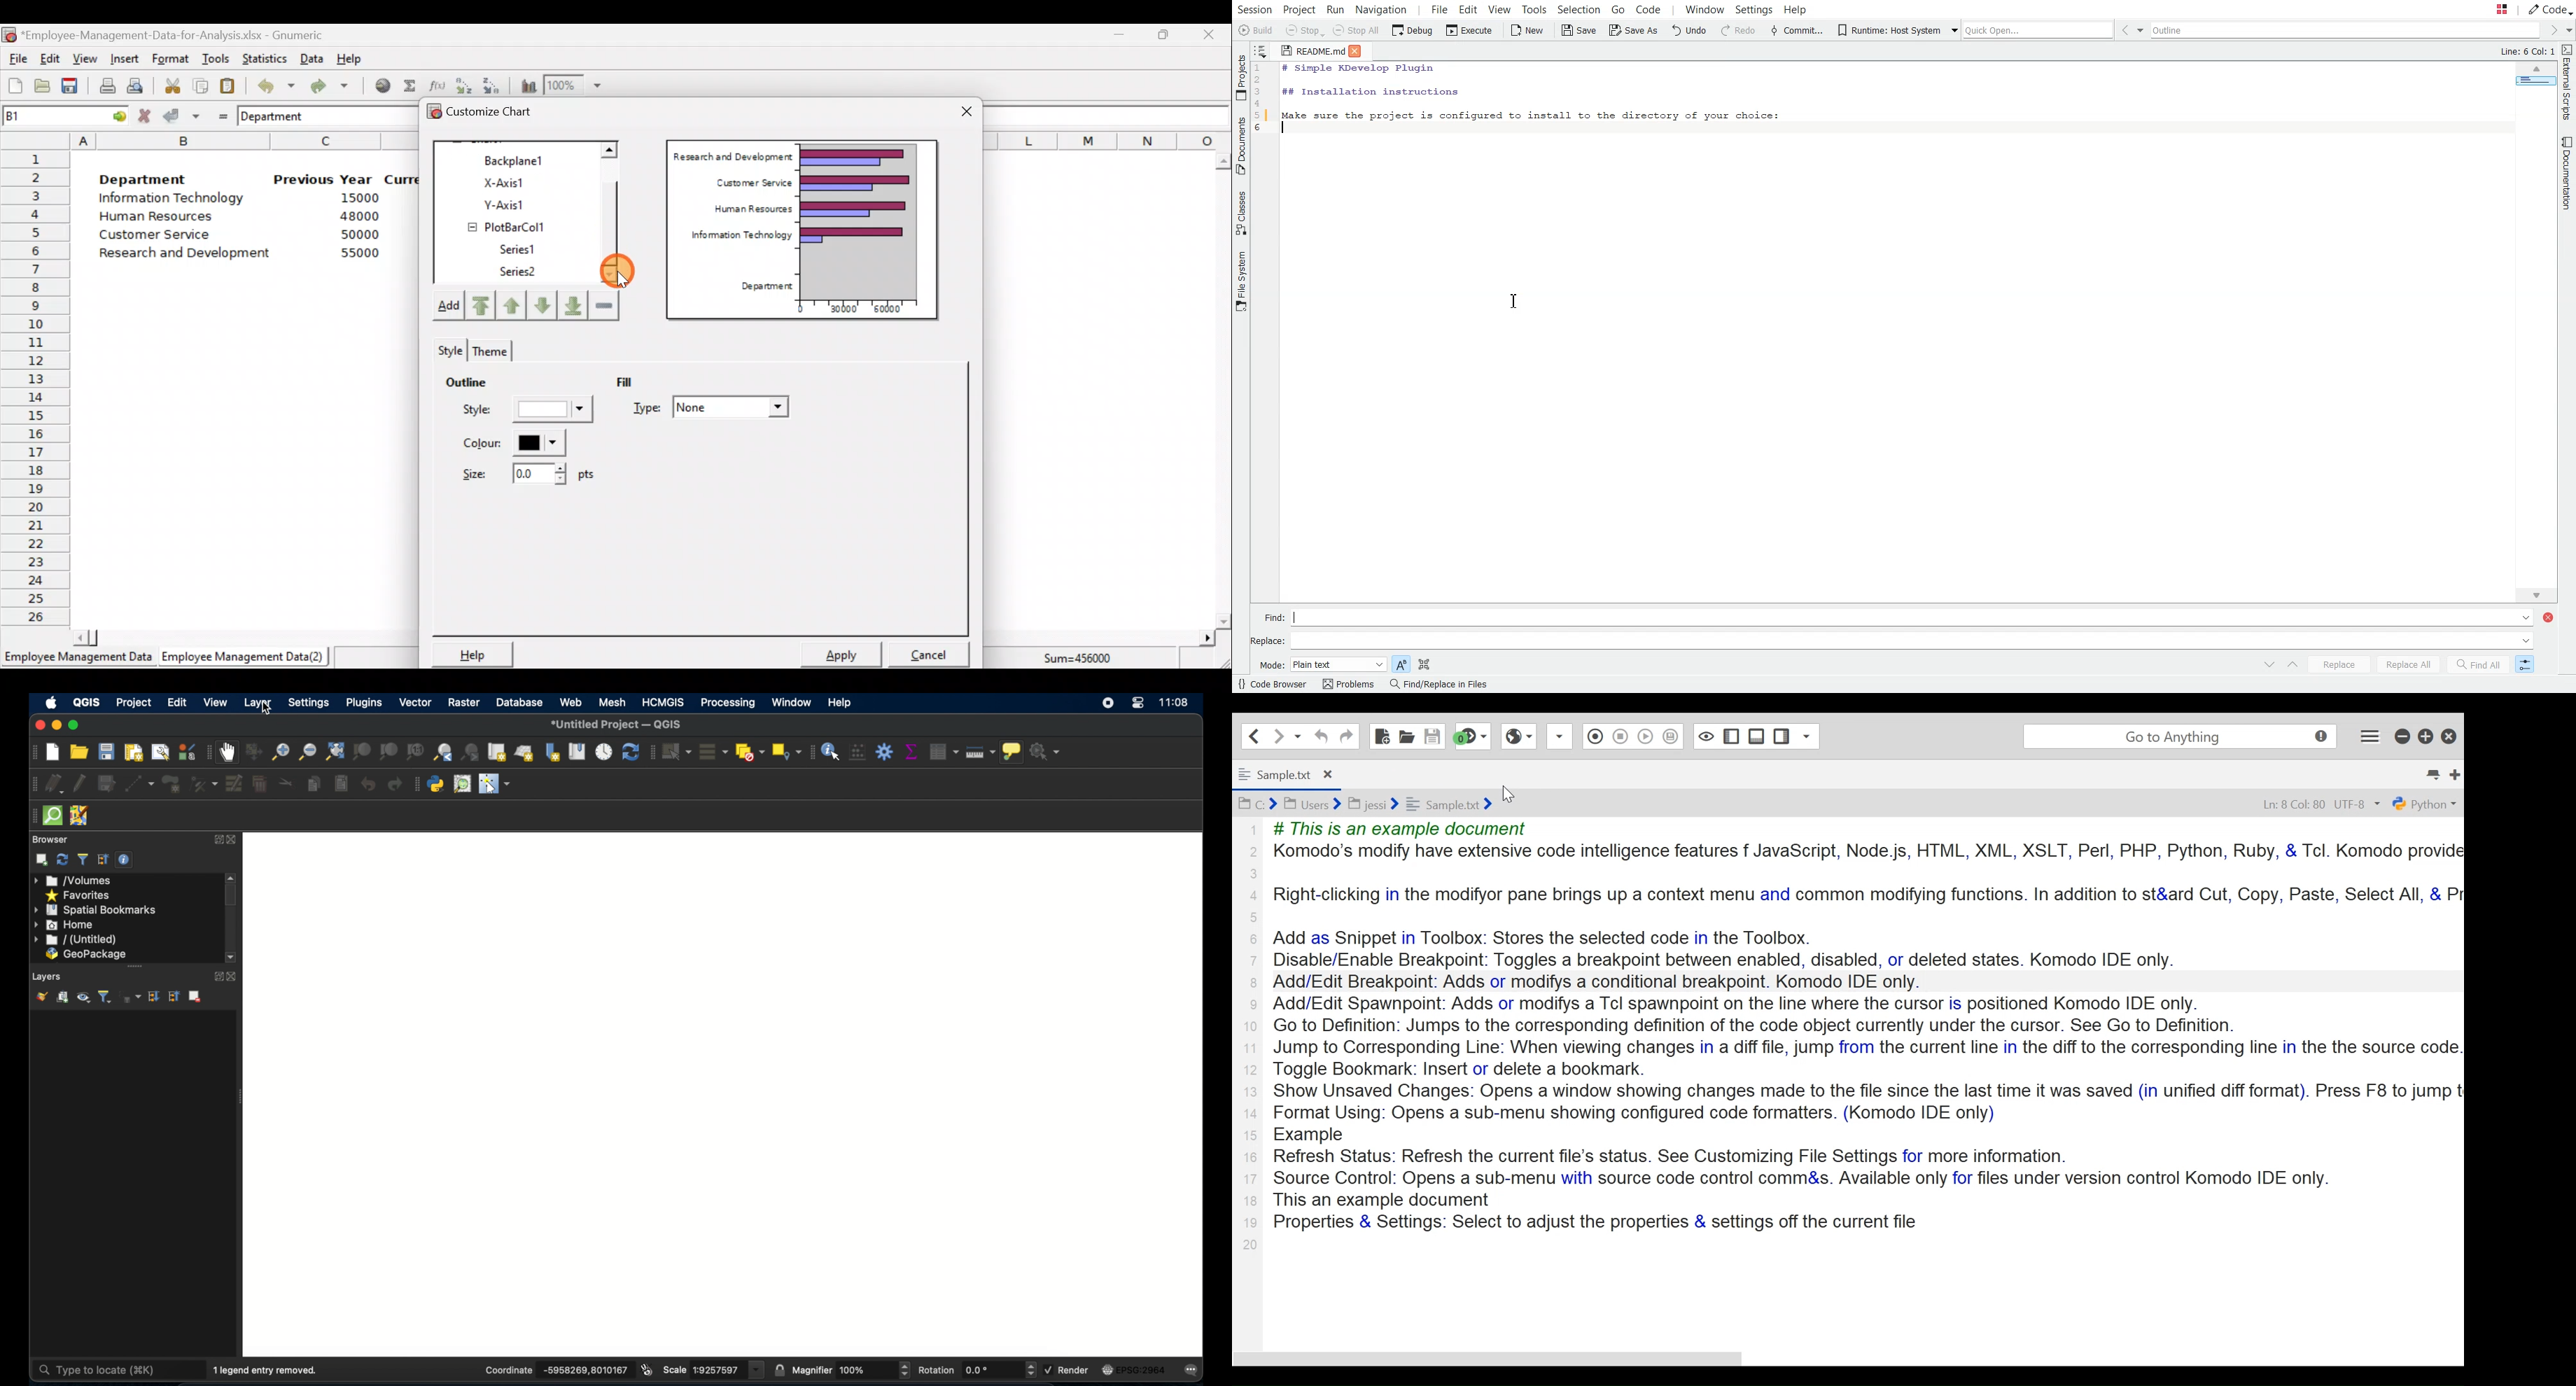  What do you see at coordinates (233, 783) in the screenshot?
I see `modify attributes` at bounding box center [233, 783].